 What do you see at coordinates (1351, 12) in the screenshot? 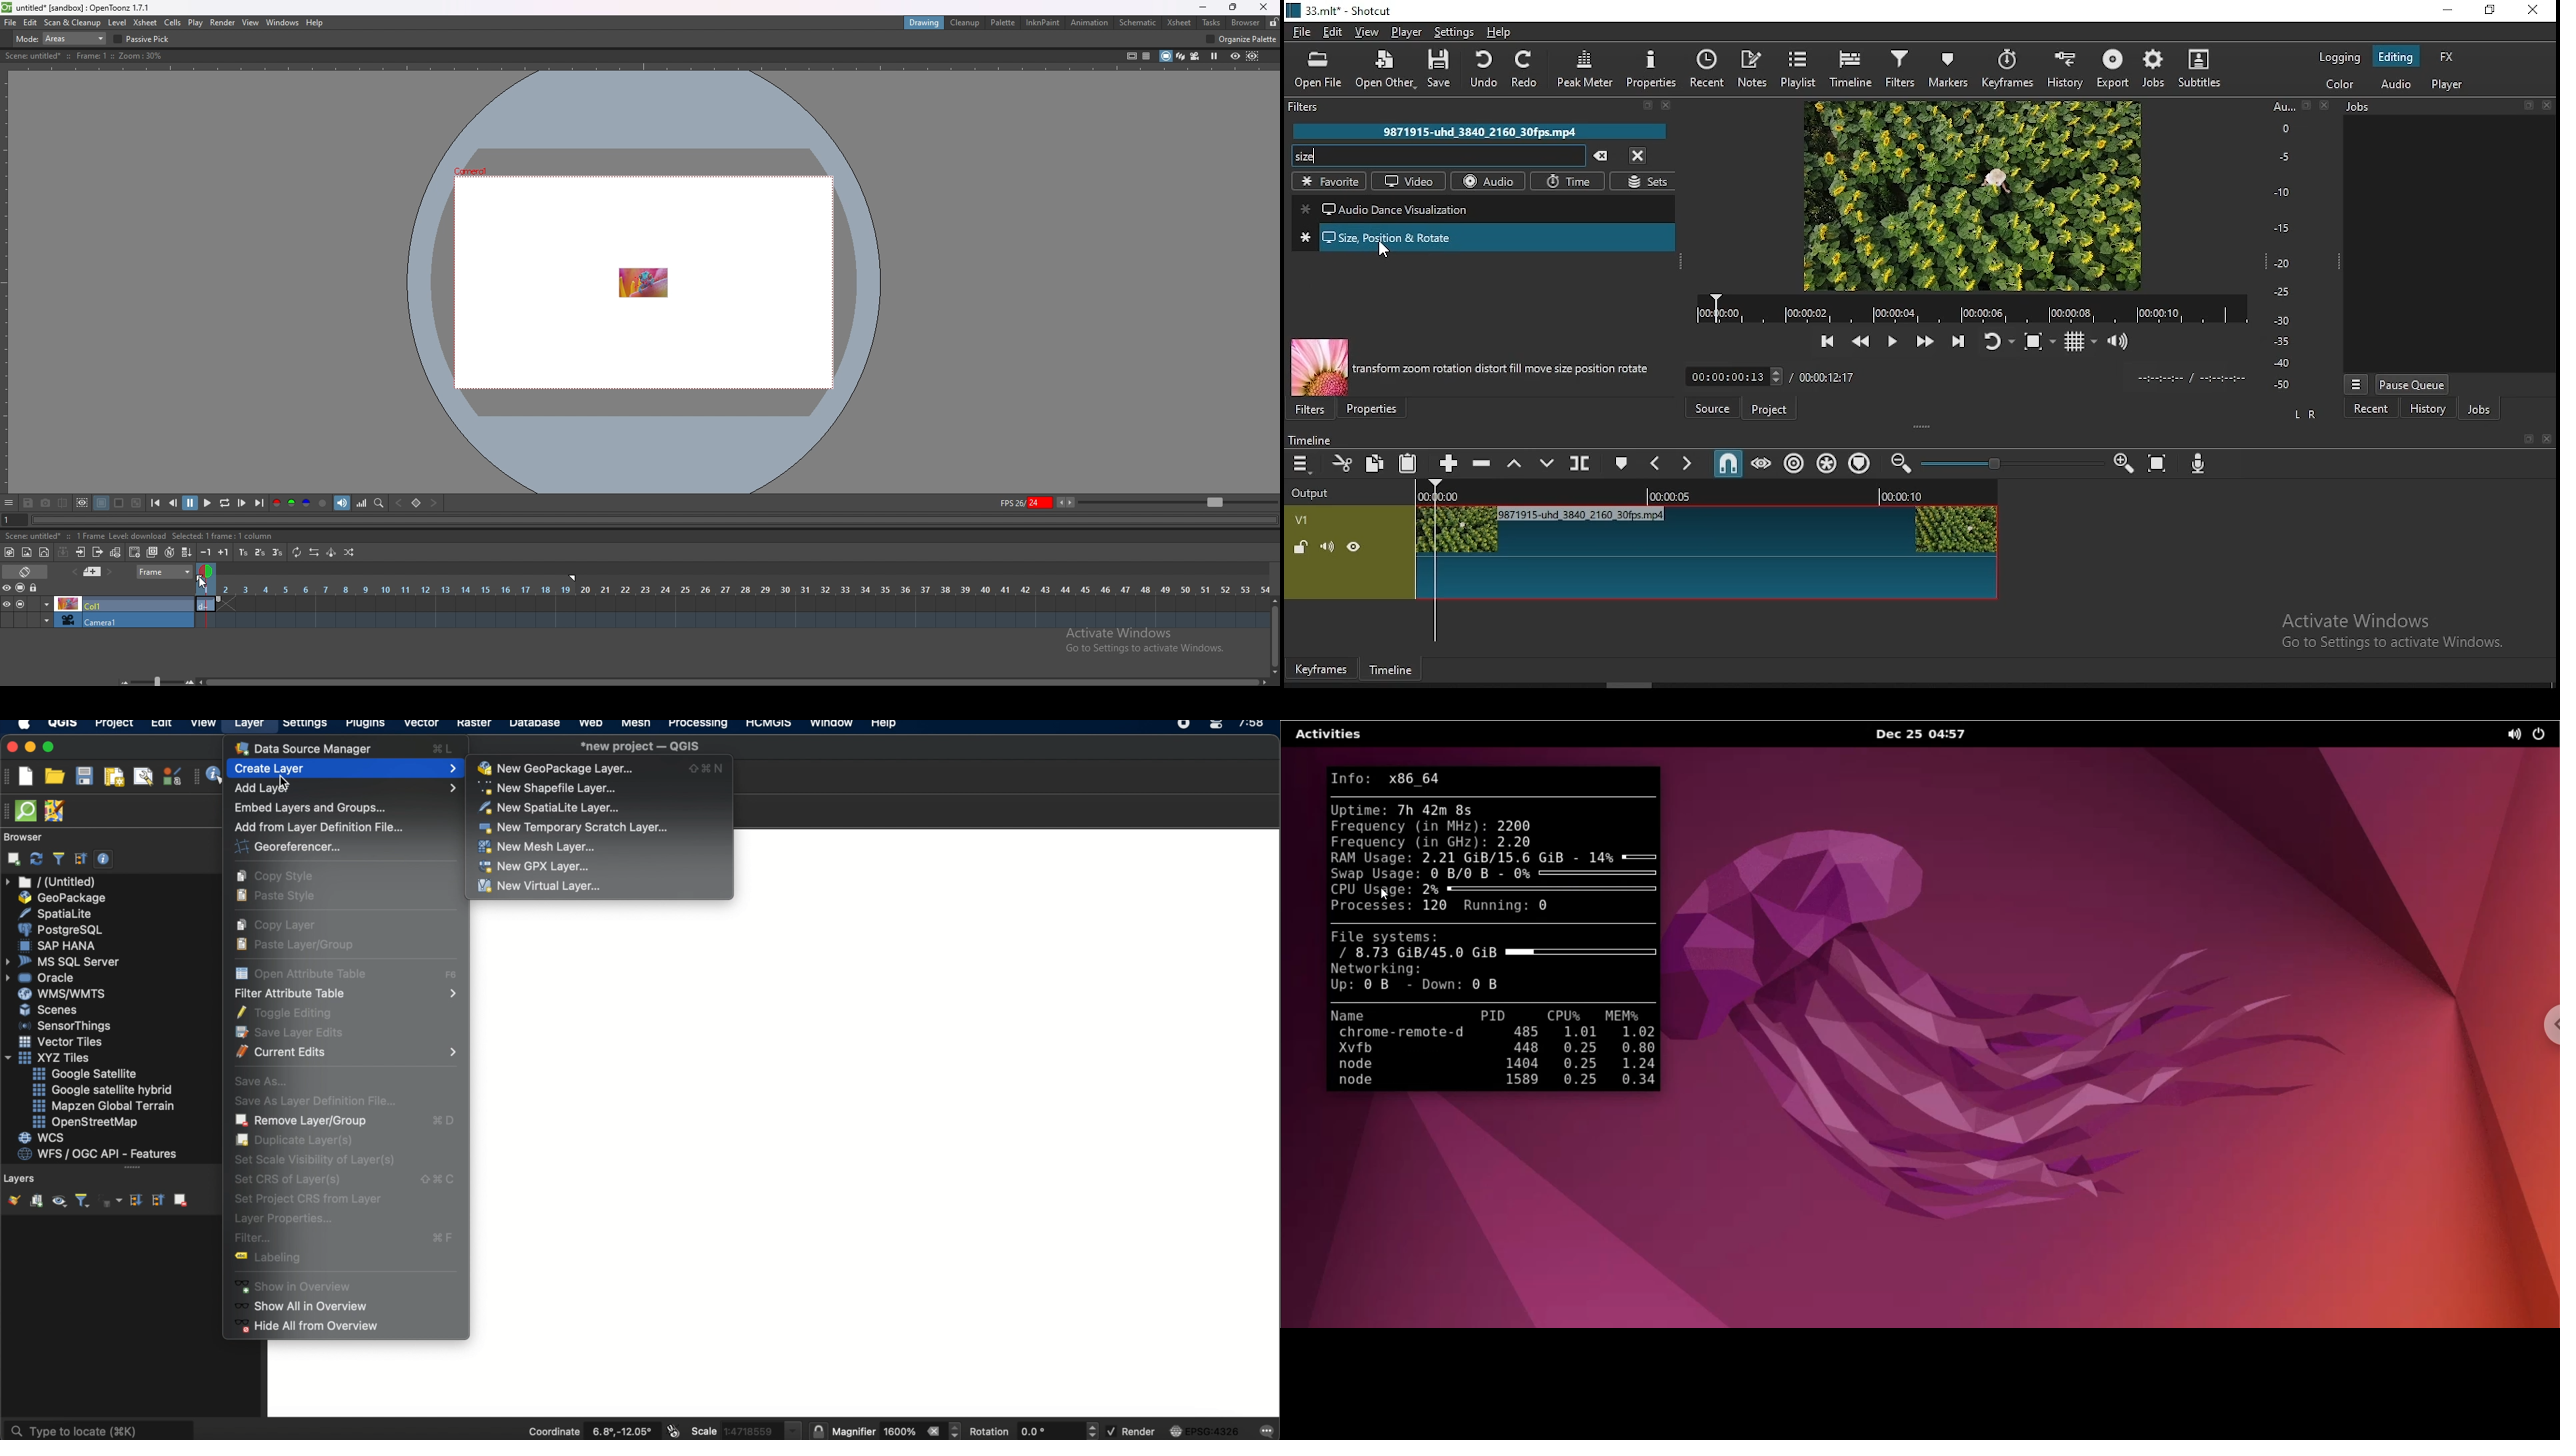
I see `33.mit* - Shotcut.` at bounding box center [1351, 12].